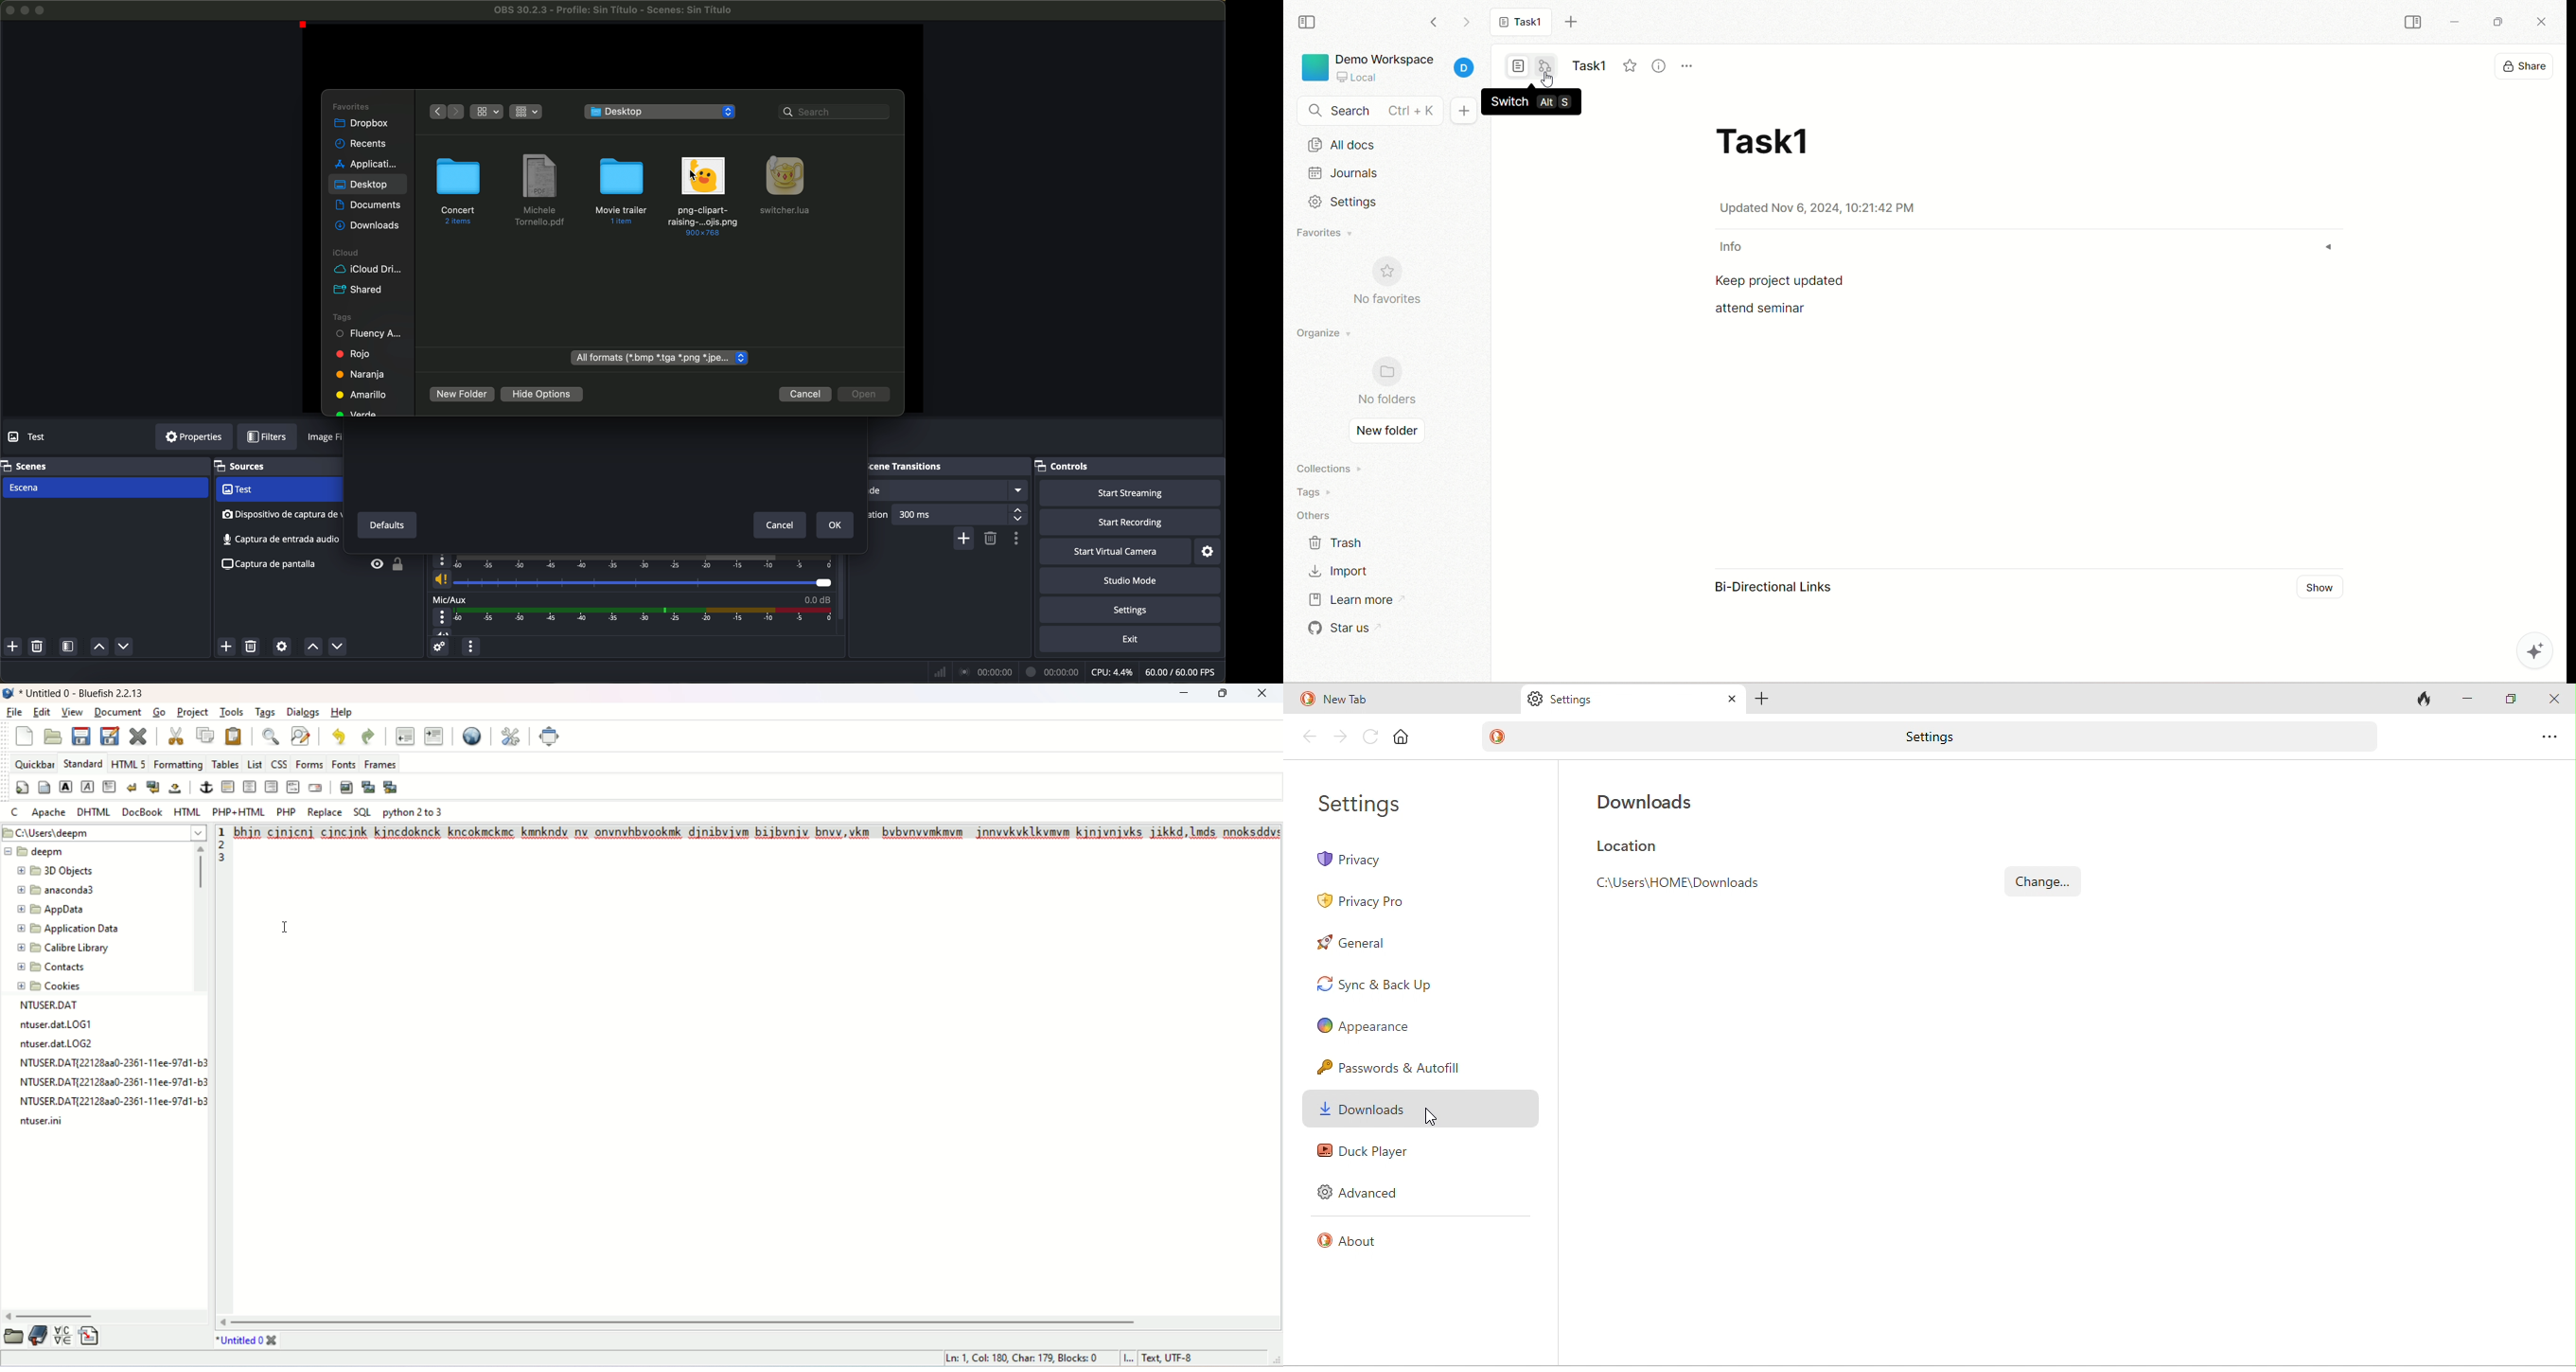 The width and height of the screenshot is (2576, 1372). What do you see at coordinates (1127, 492) in the screenshot?
I see `start streaming` at bounding box center [1127, 492].